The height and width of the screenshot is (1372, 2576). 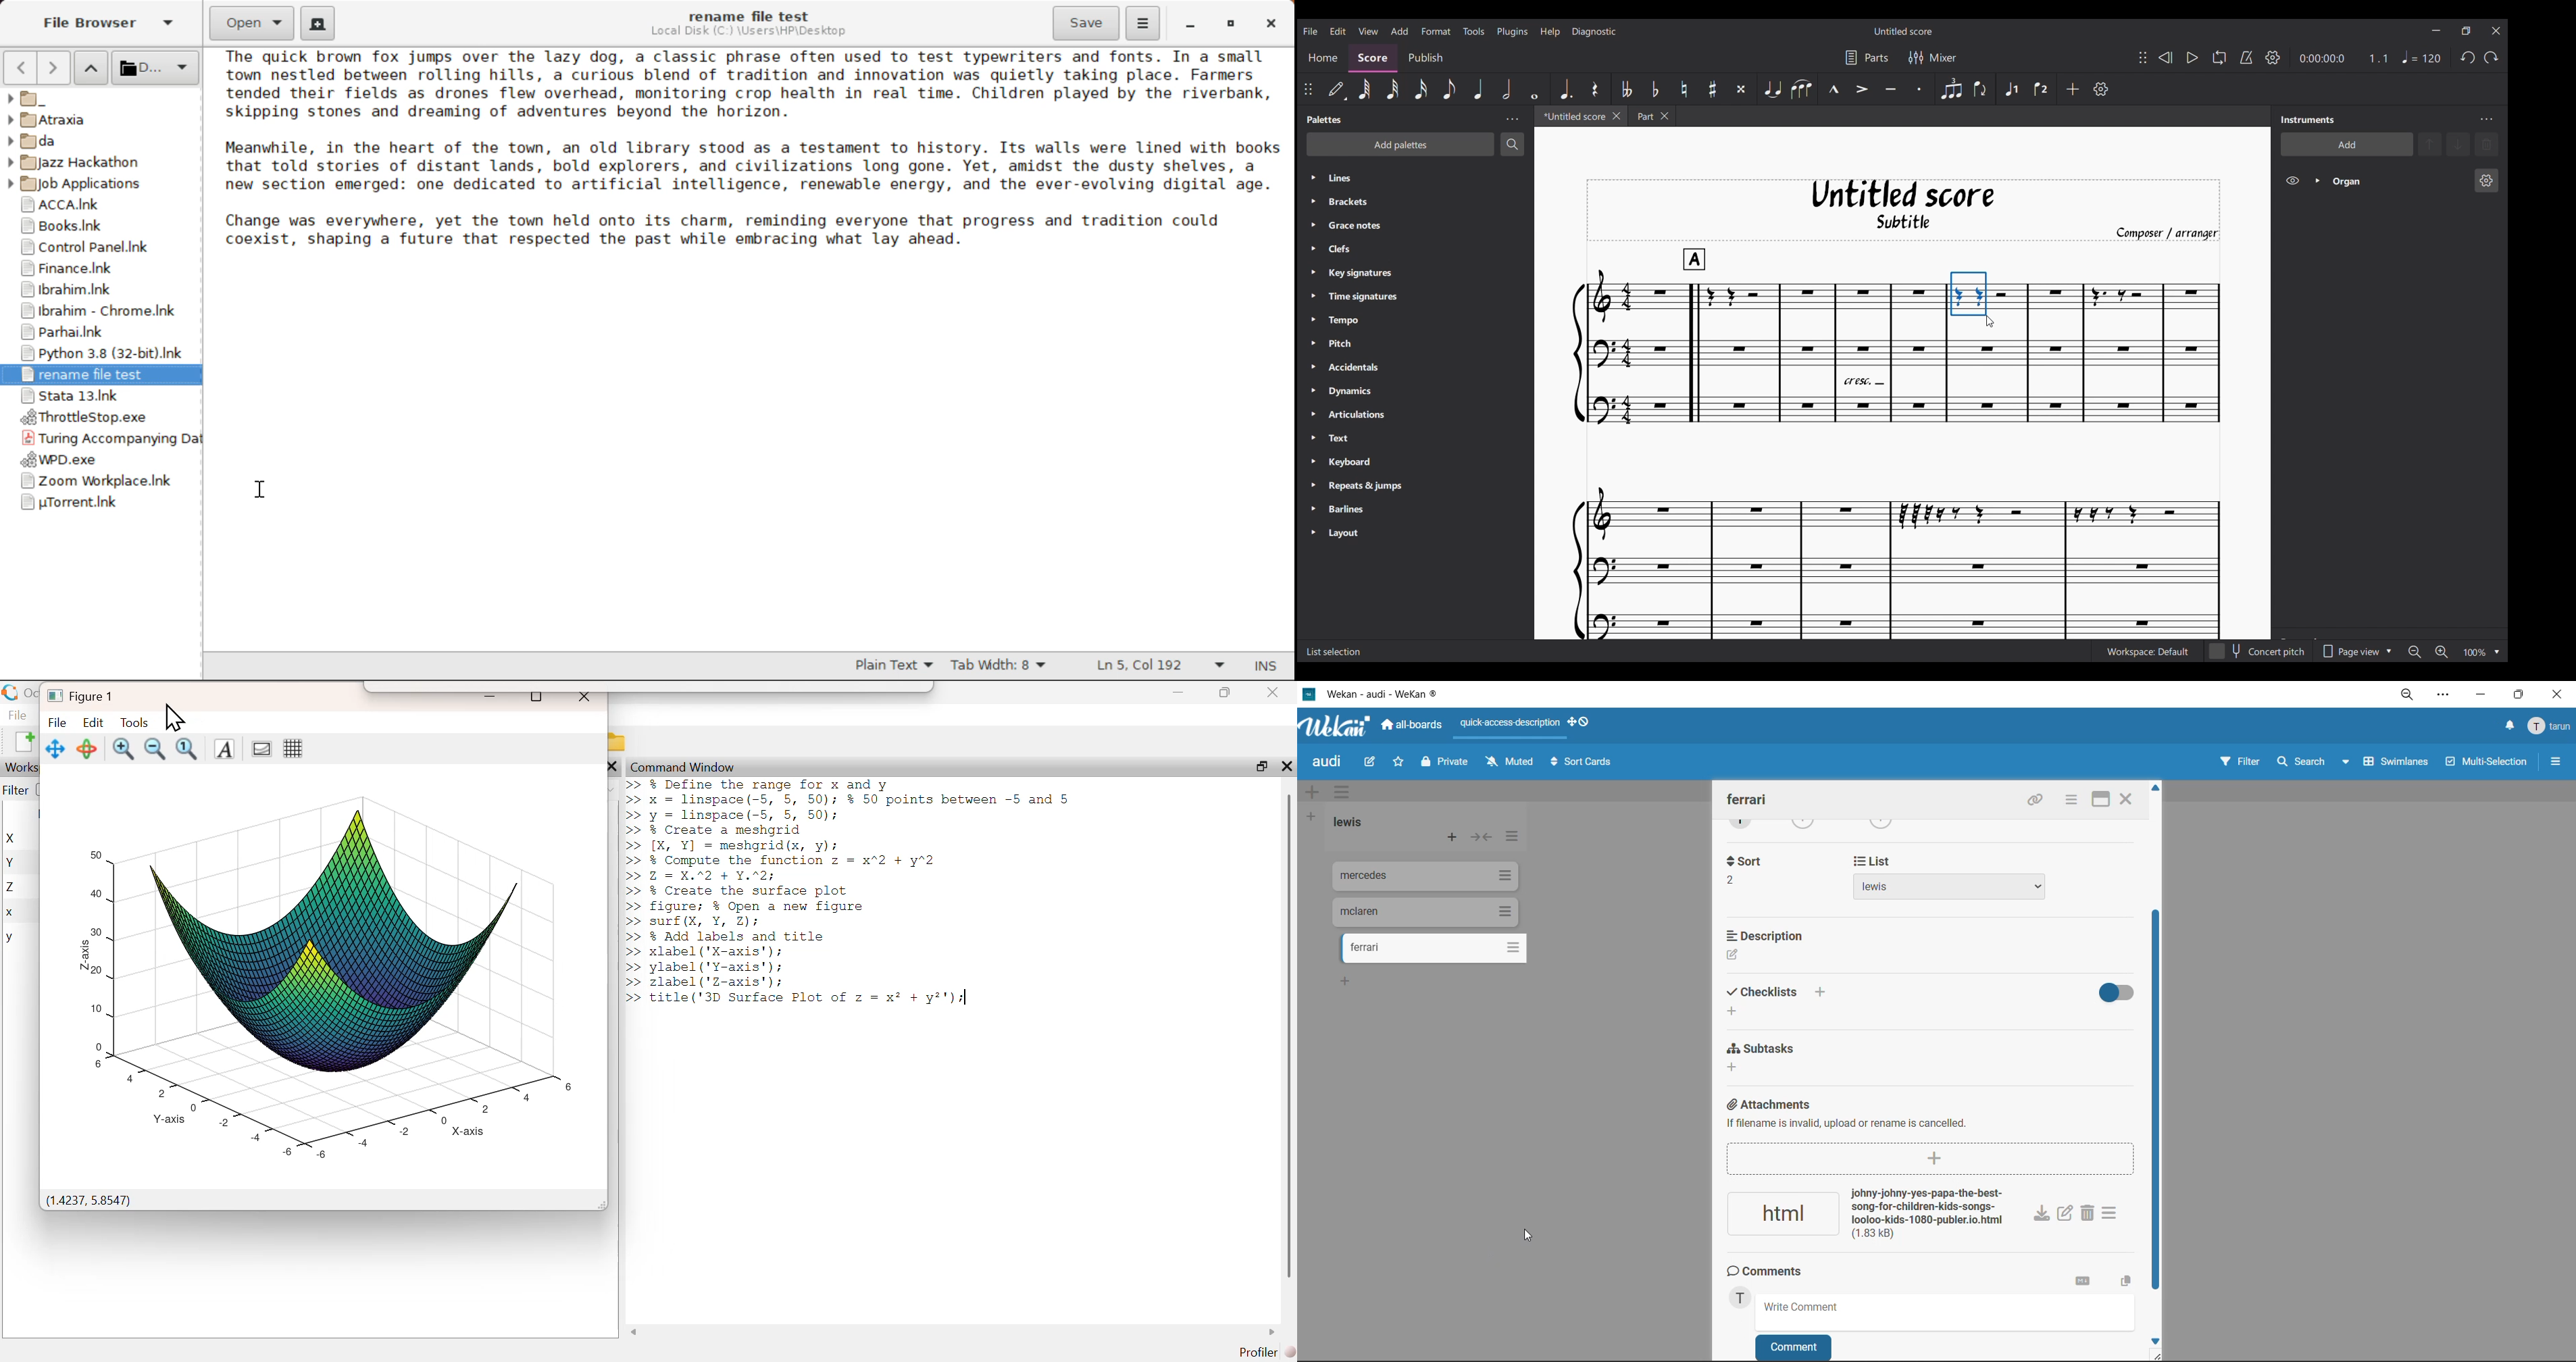 I want to click on Y, so click(x=11, y=862).